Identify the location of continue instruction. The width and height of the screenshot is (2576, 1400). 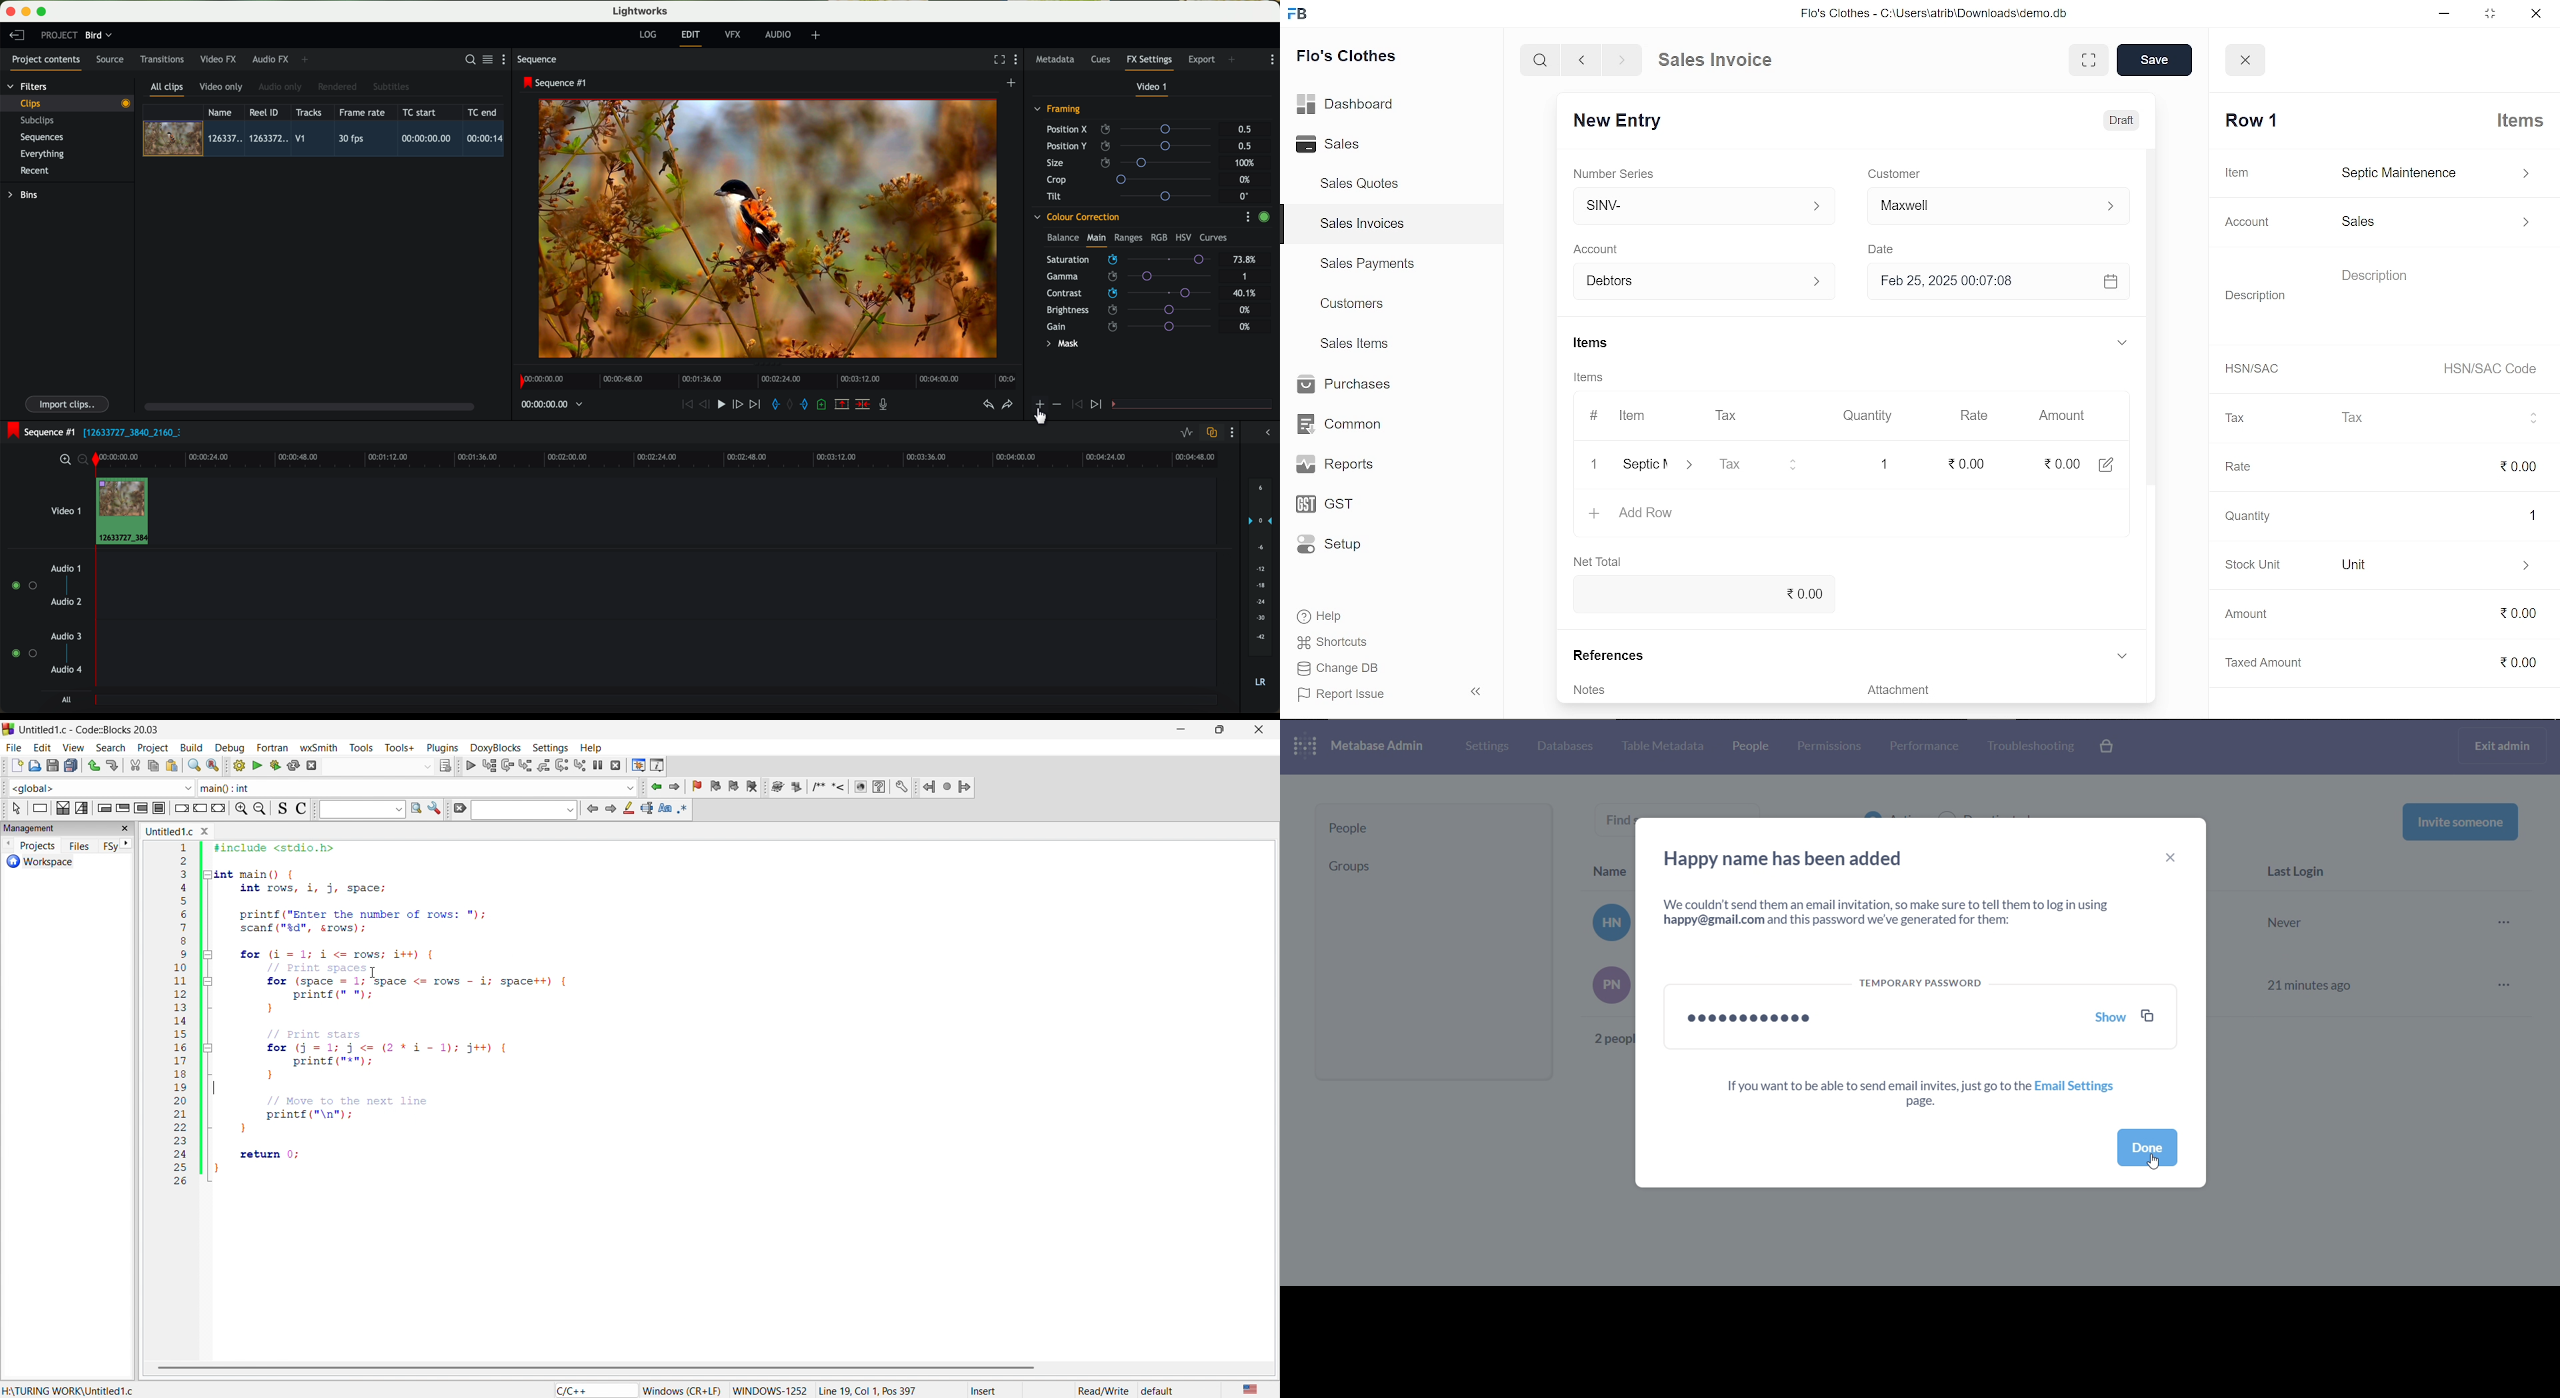
(199, 810).